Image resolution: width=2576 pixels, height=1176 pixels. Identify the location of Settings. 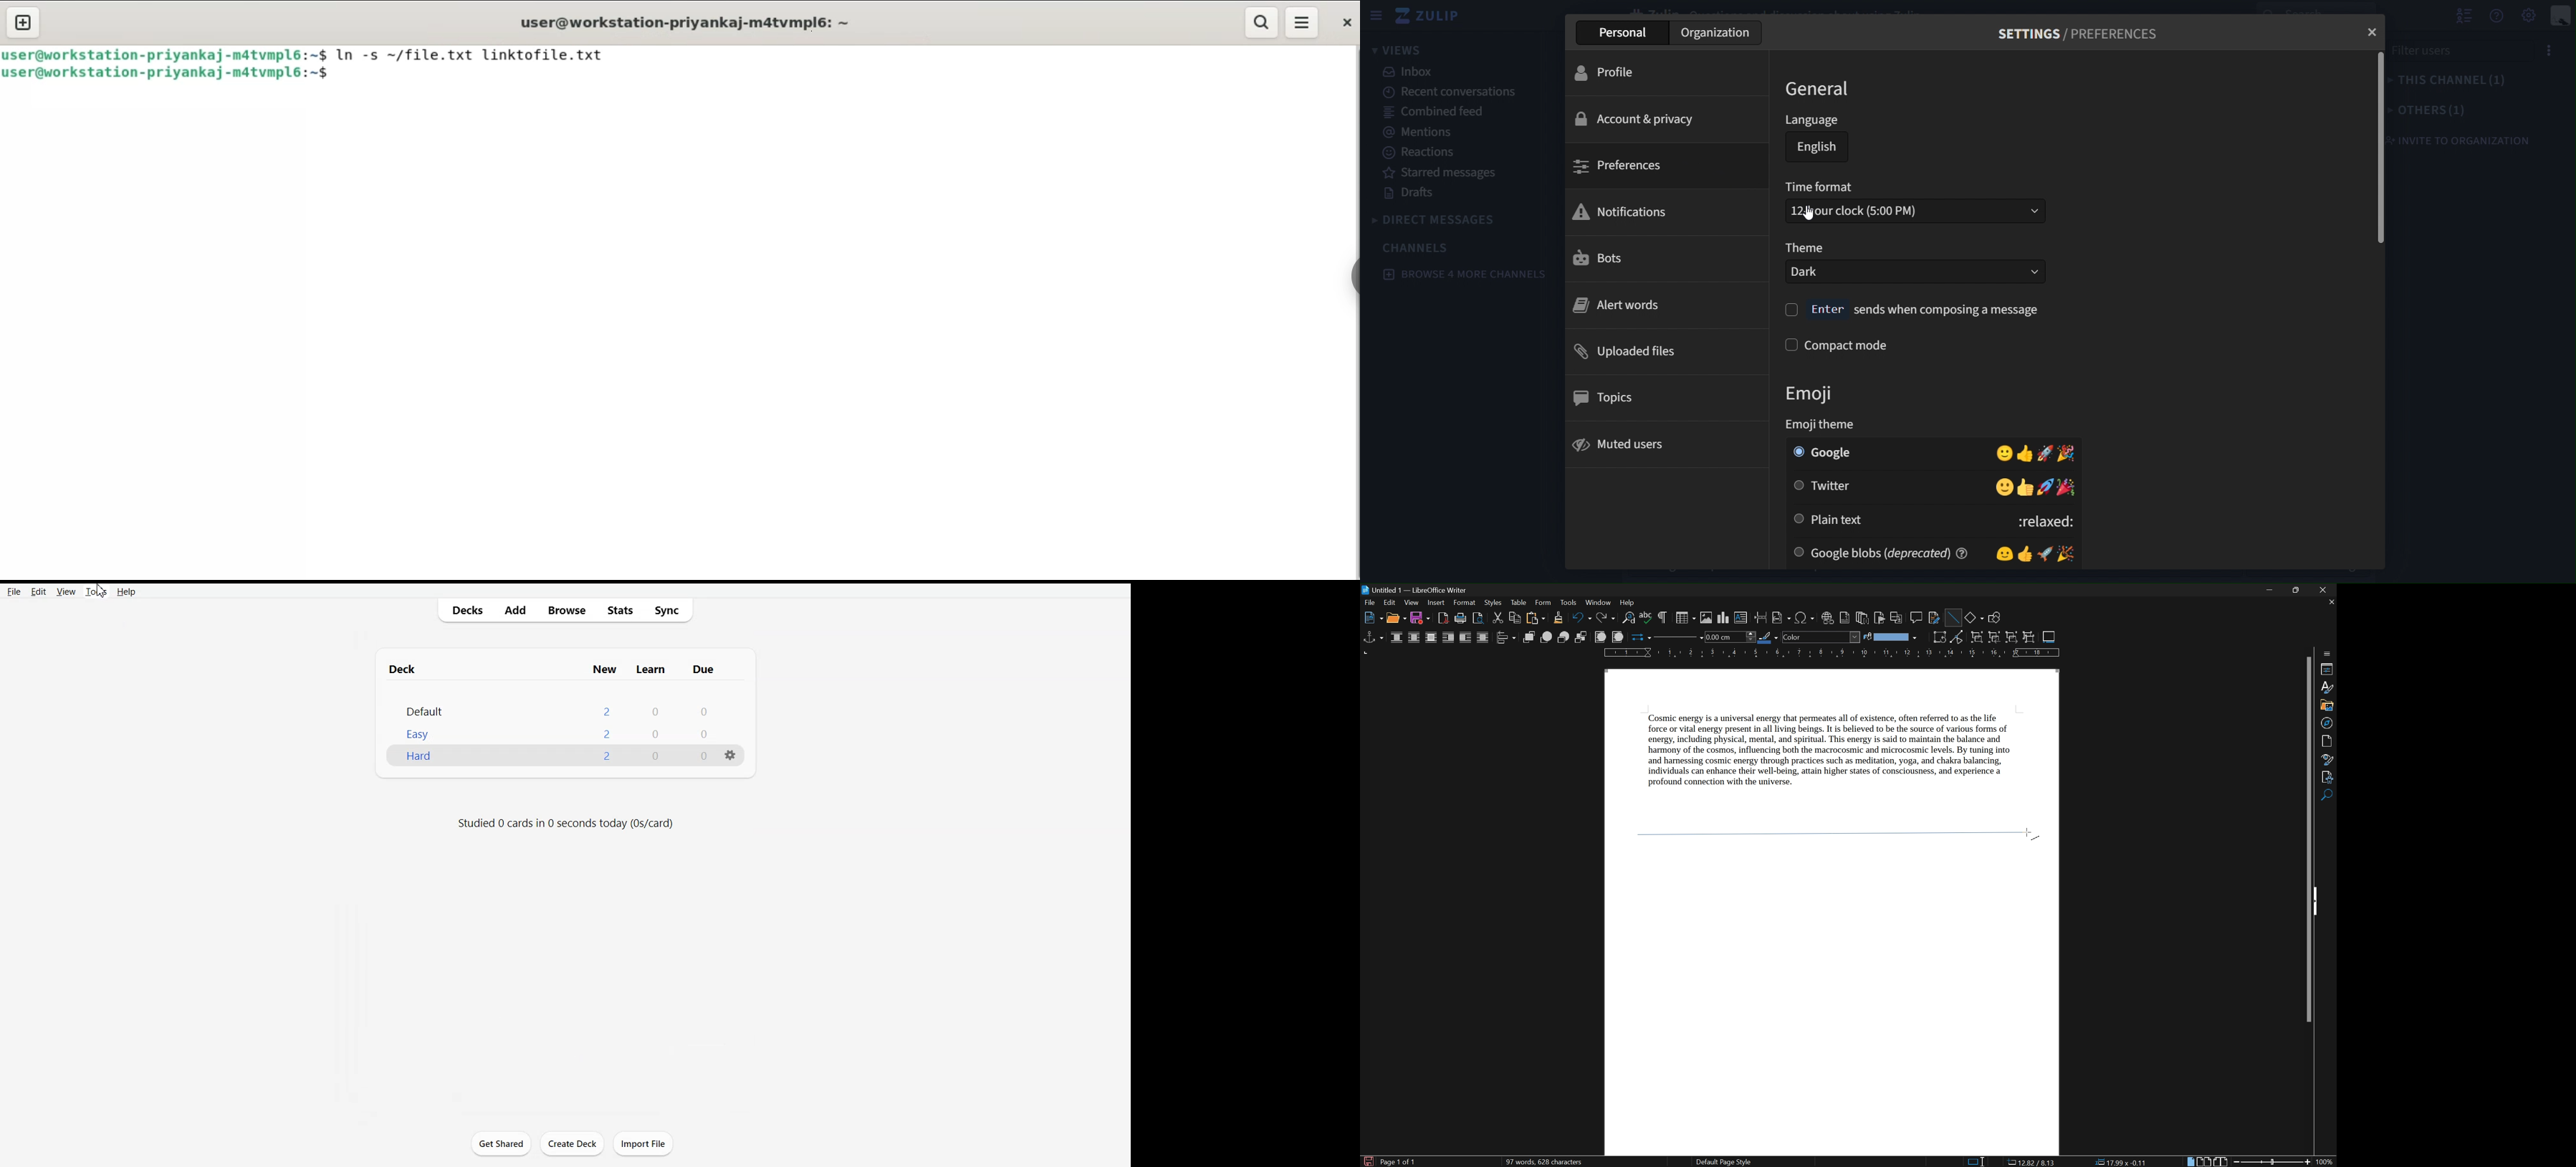
(2530, 15).